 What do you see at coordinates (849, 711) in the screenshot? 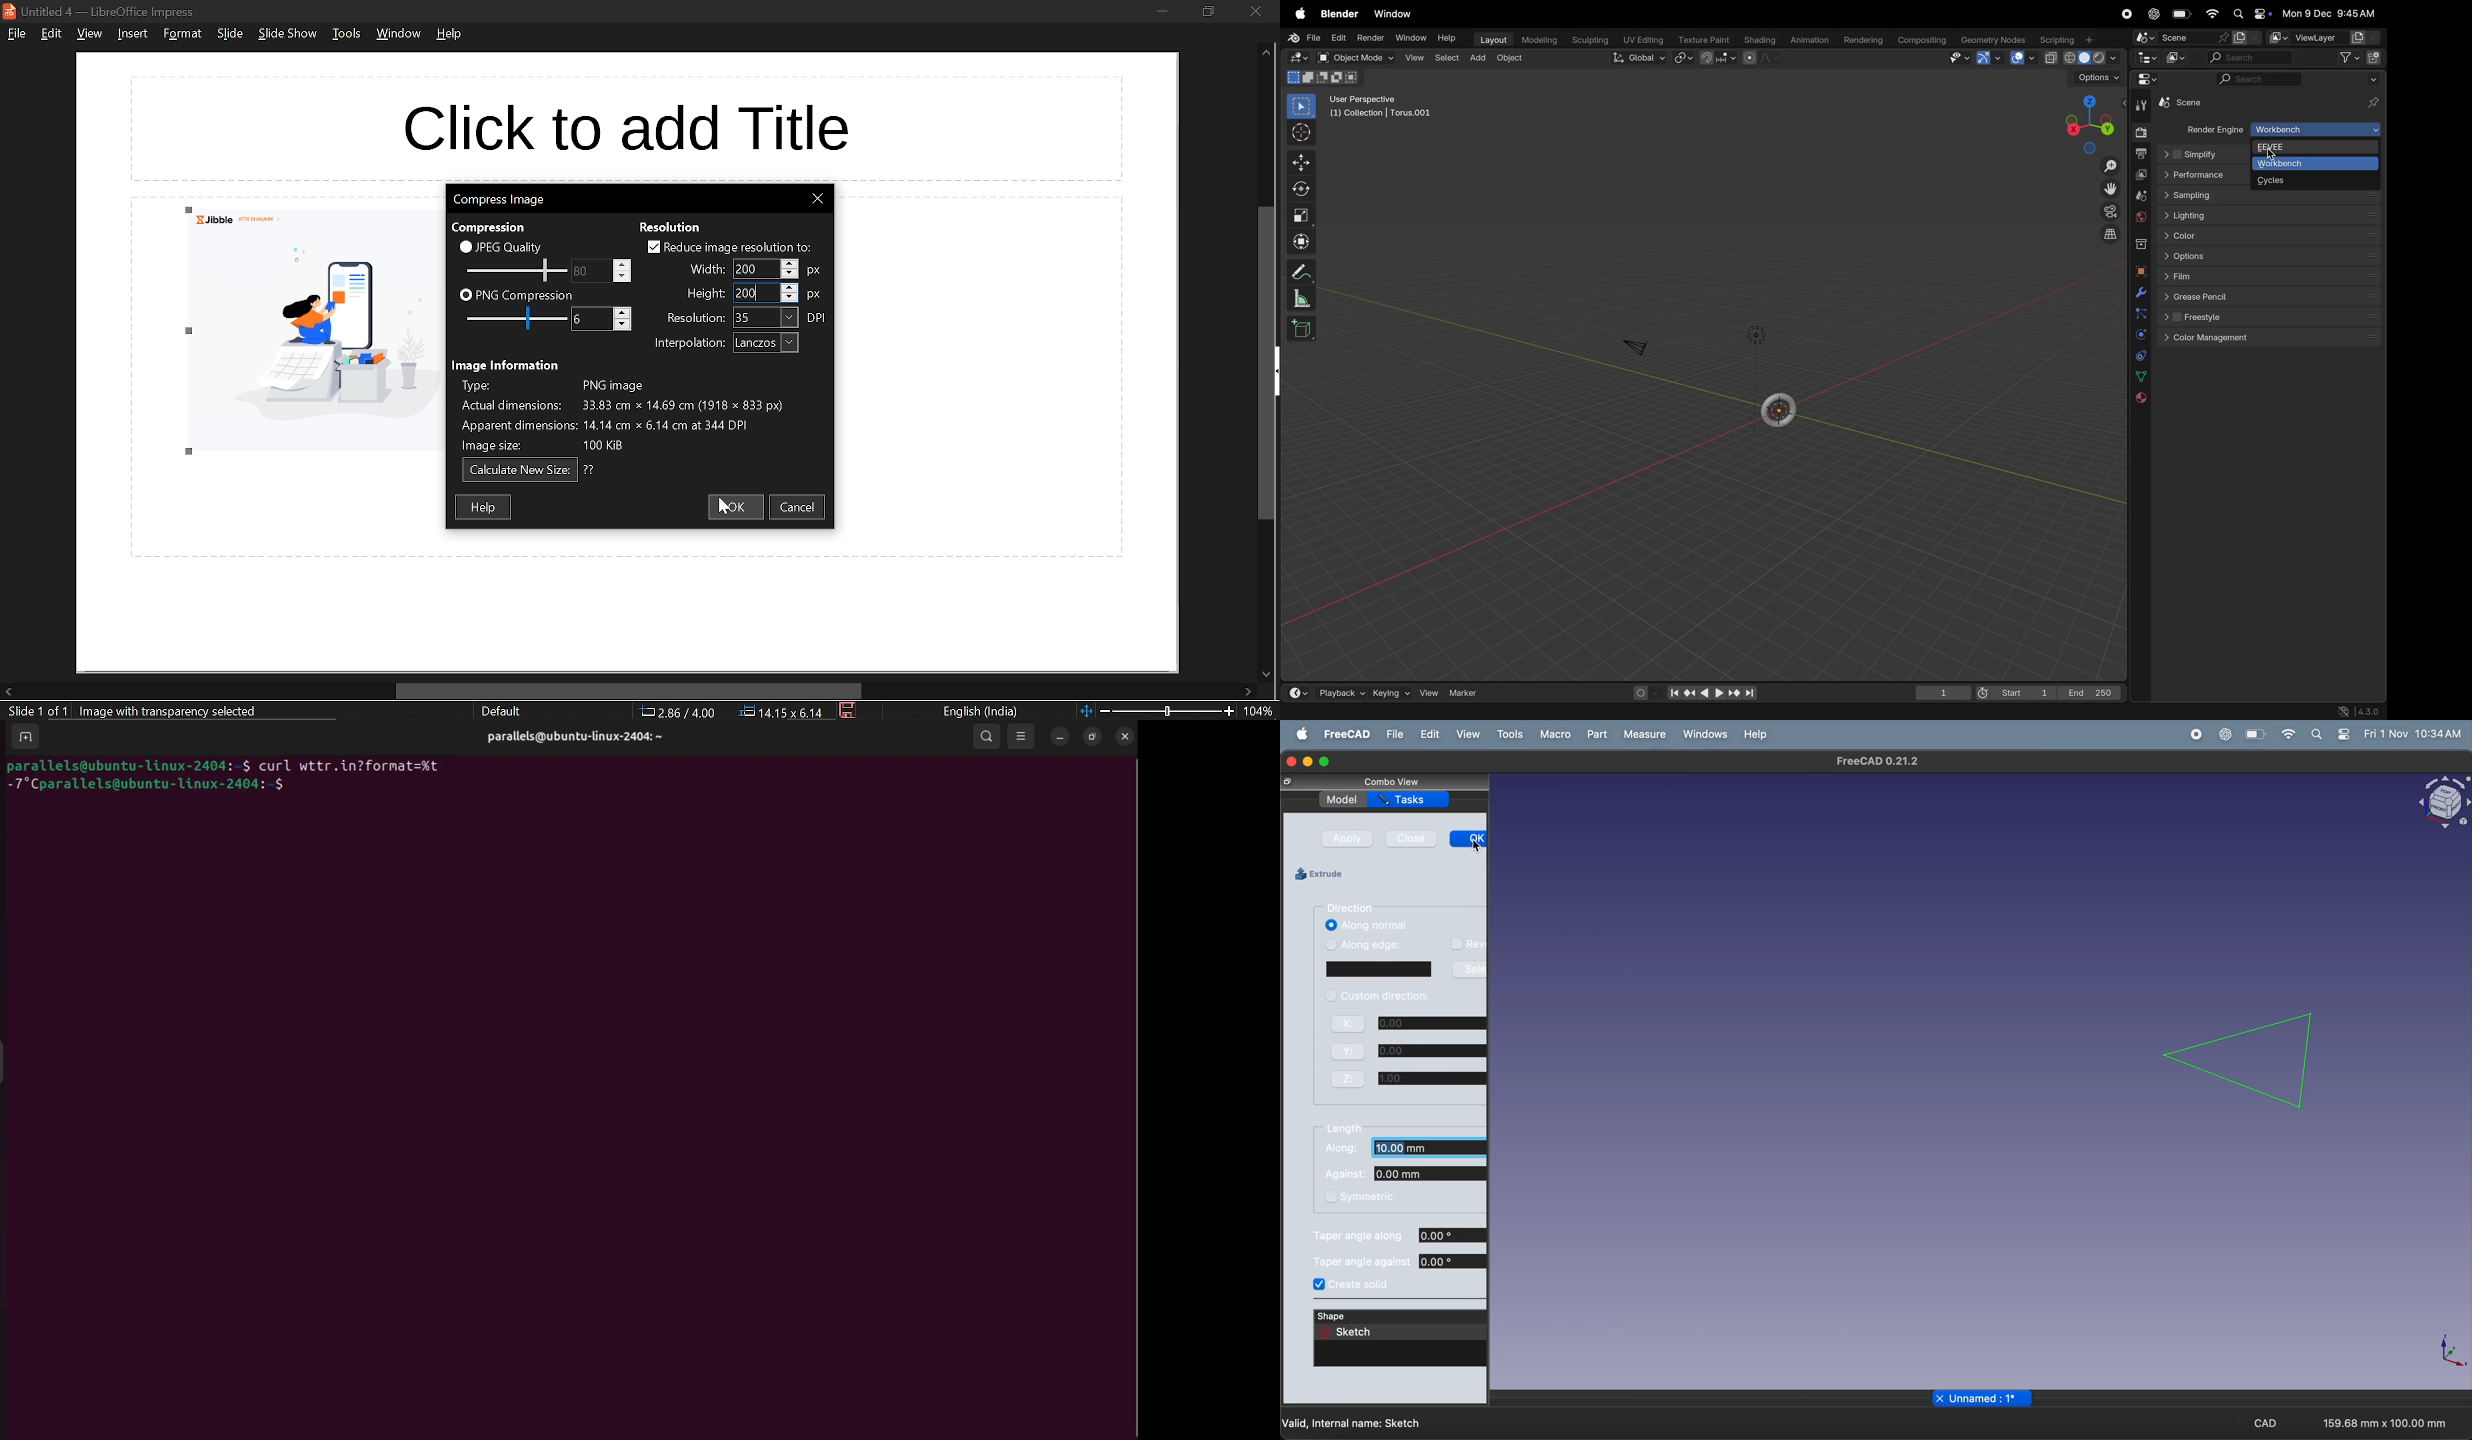
I see `save` at bounding box center [849, 711].